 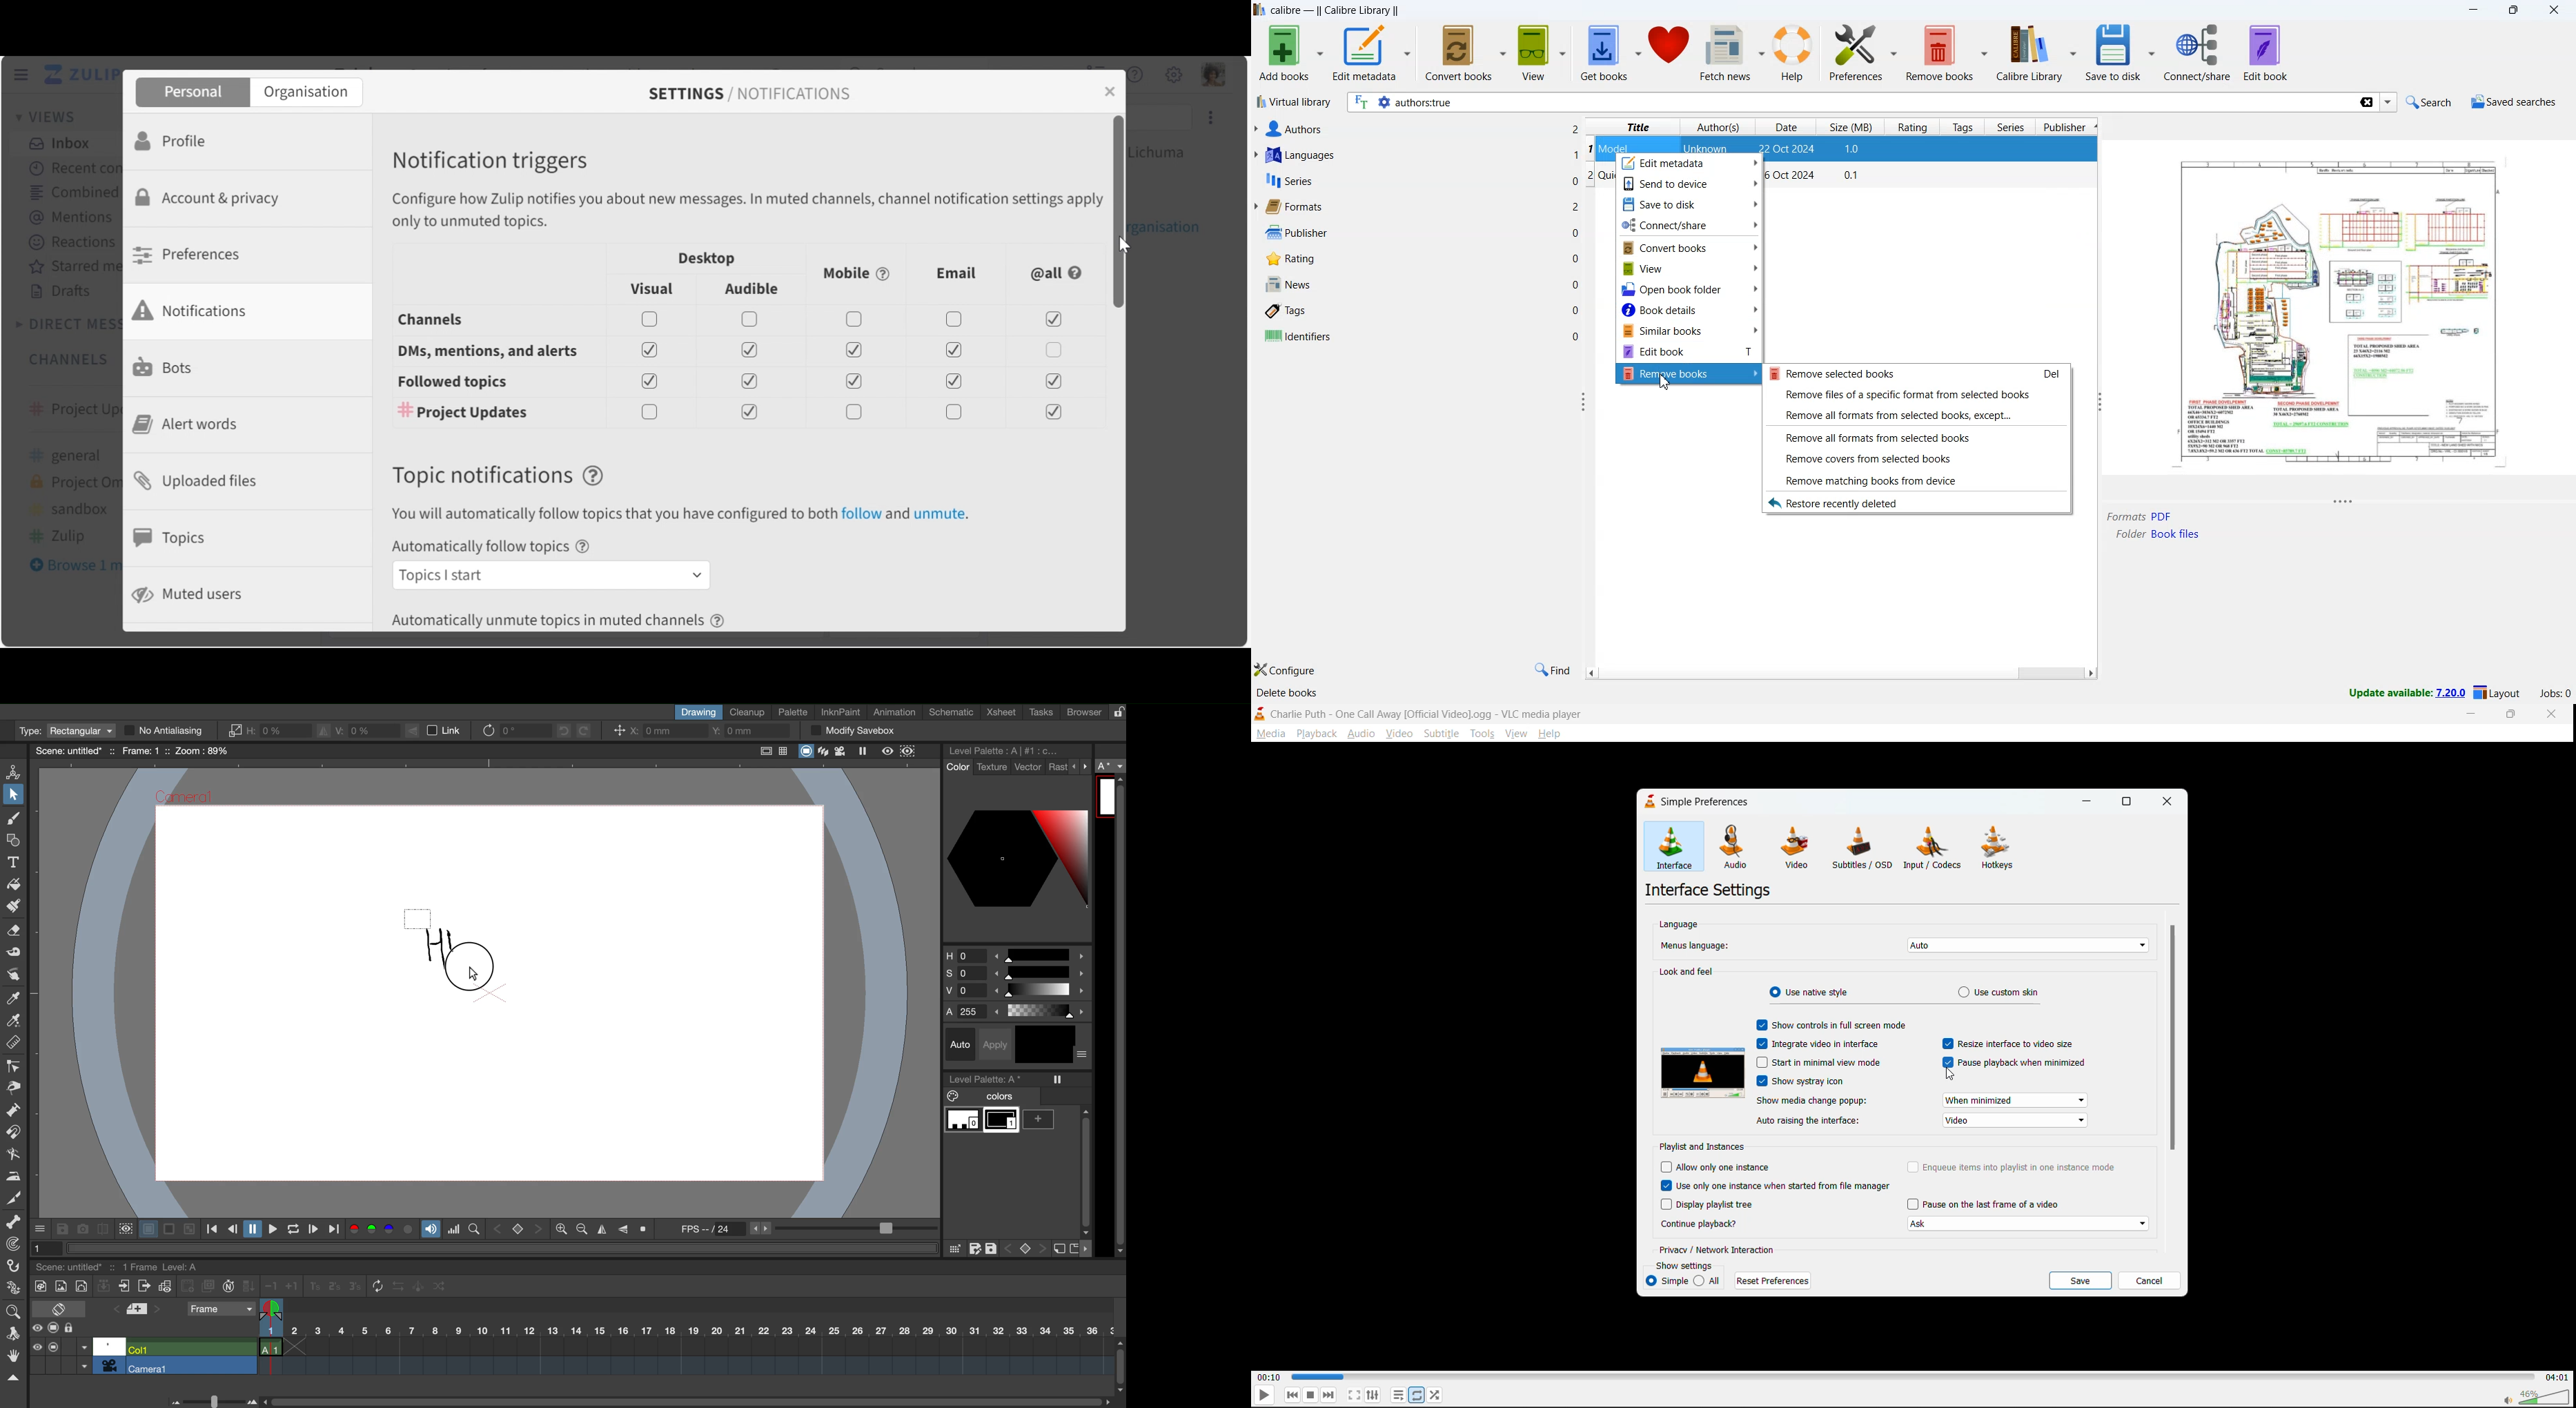 I want to click on Audible, so click(x=754, y=289).